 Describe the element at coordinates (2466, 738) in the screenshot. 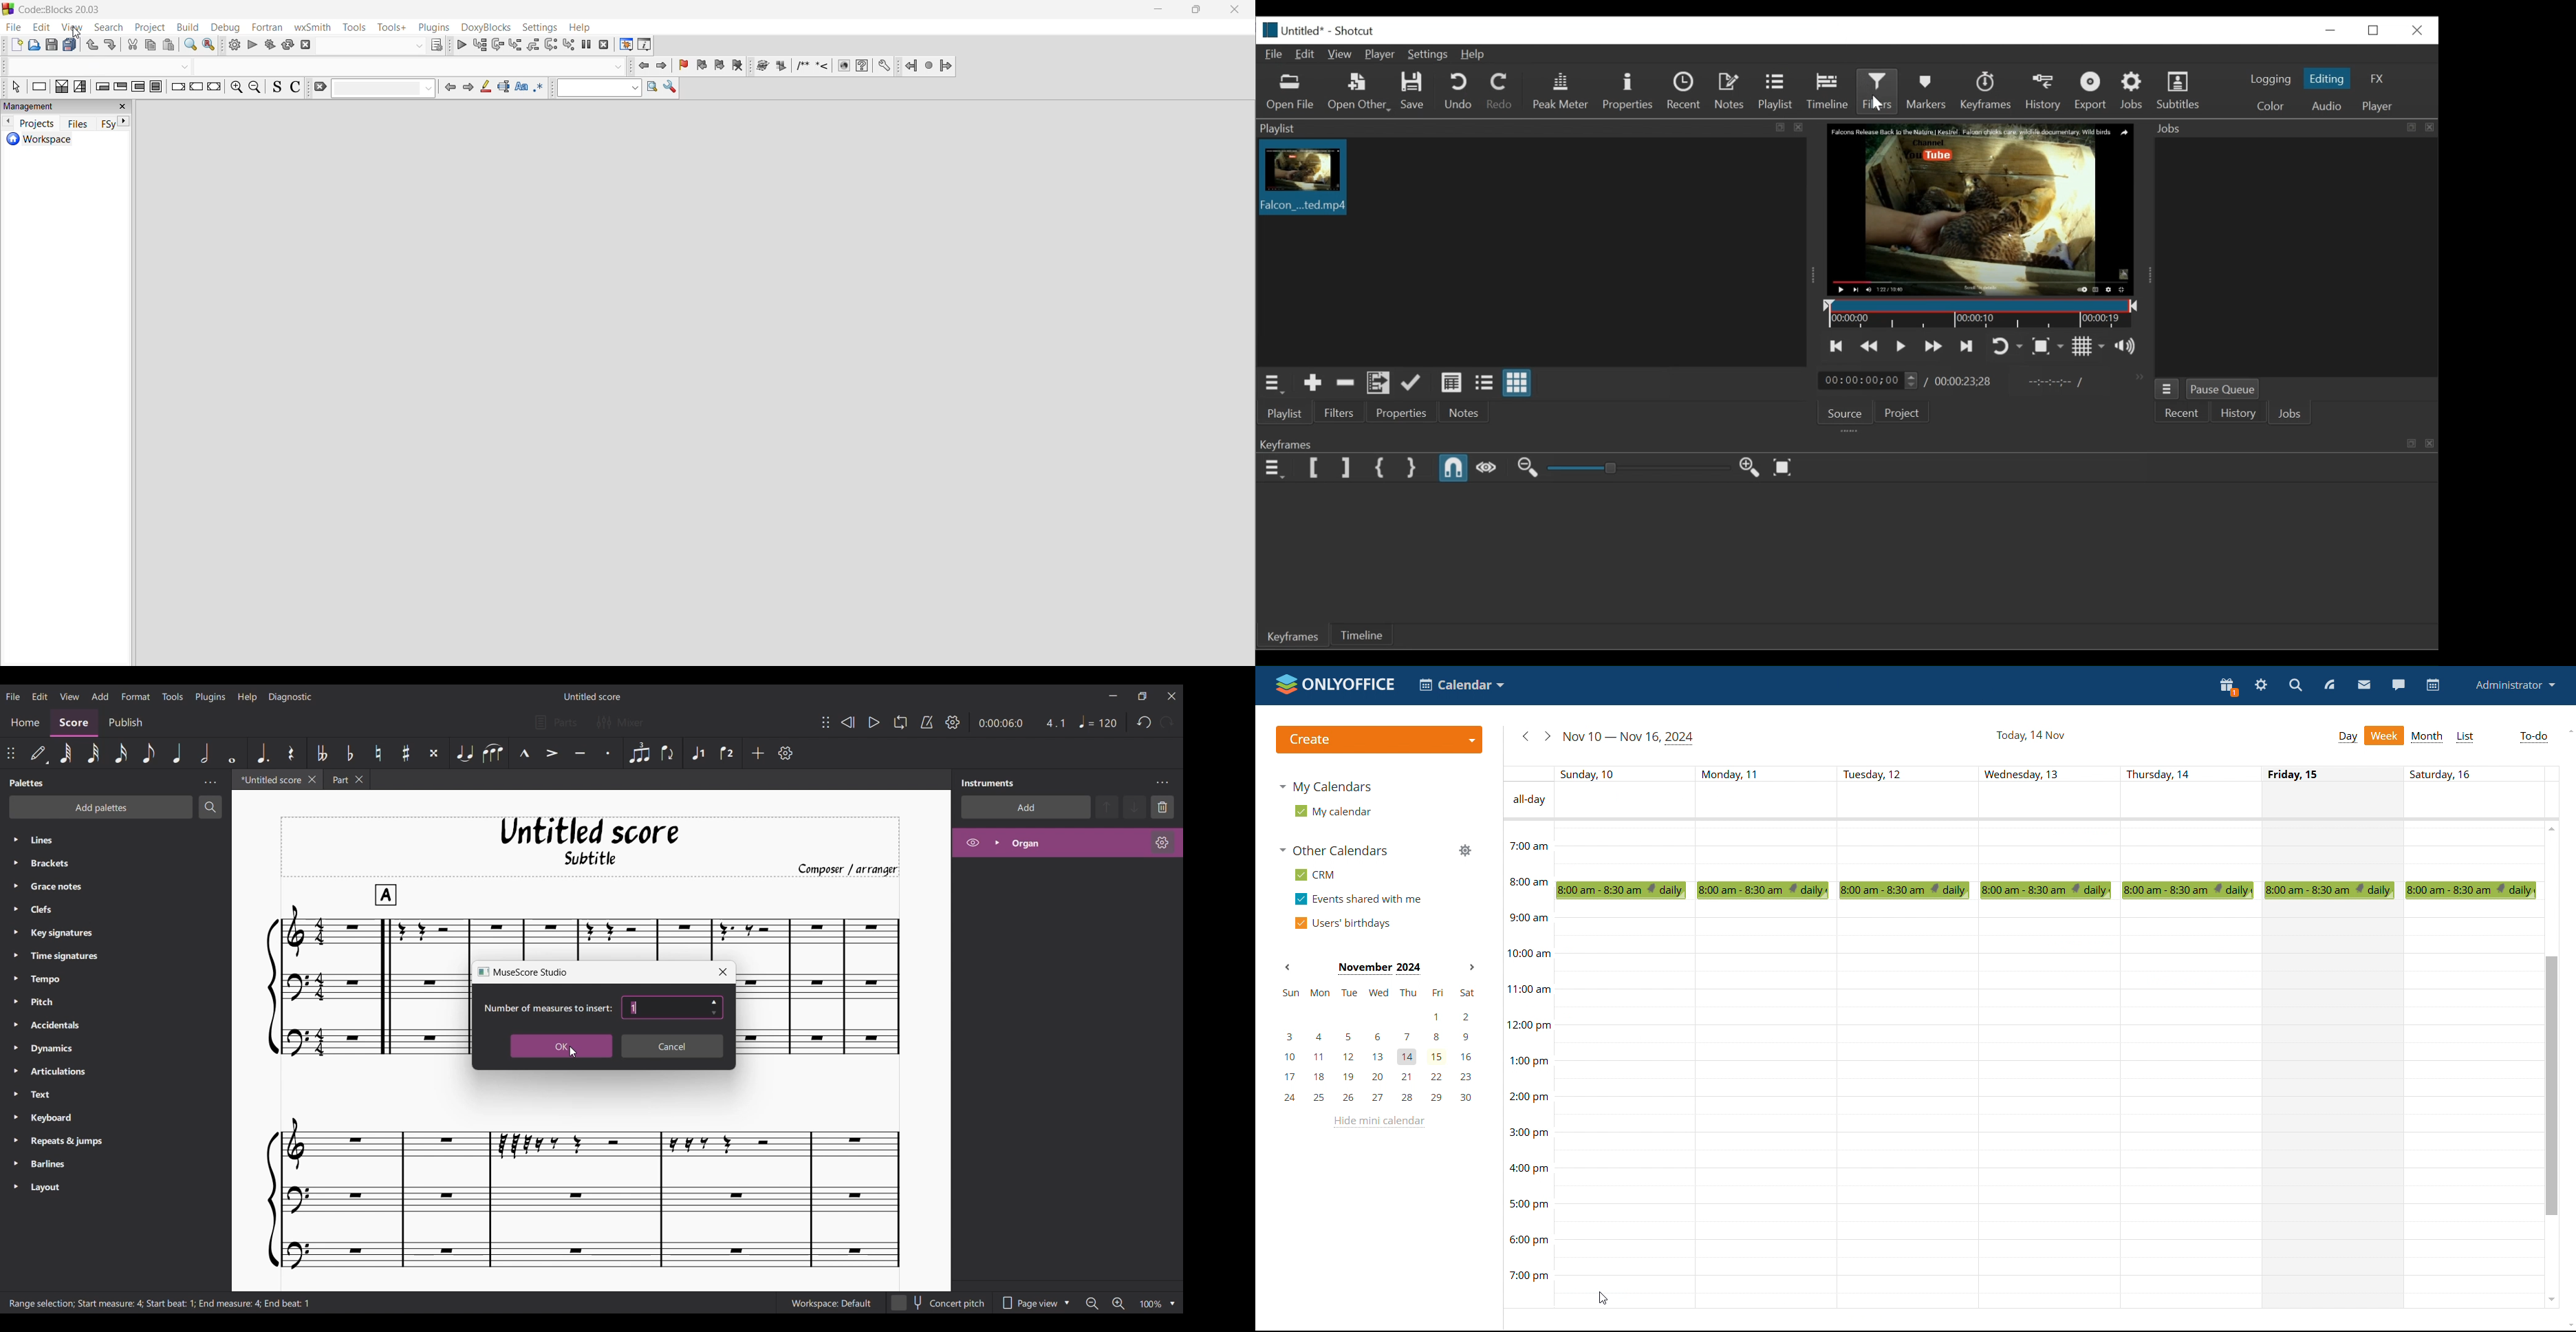

I see `list view` at that location.